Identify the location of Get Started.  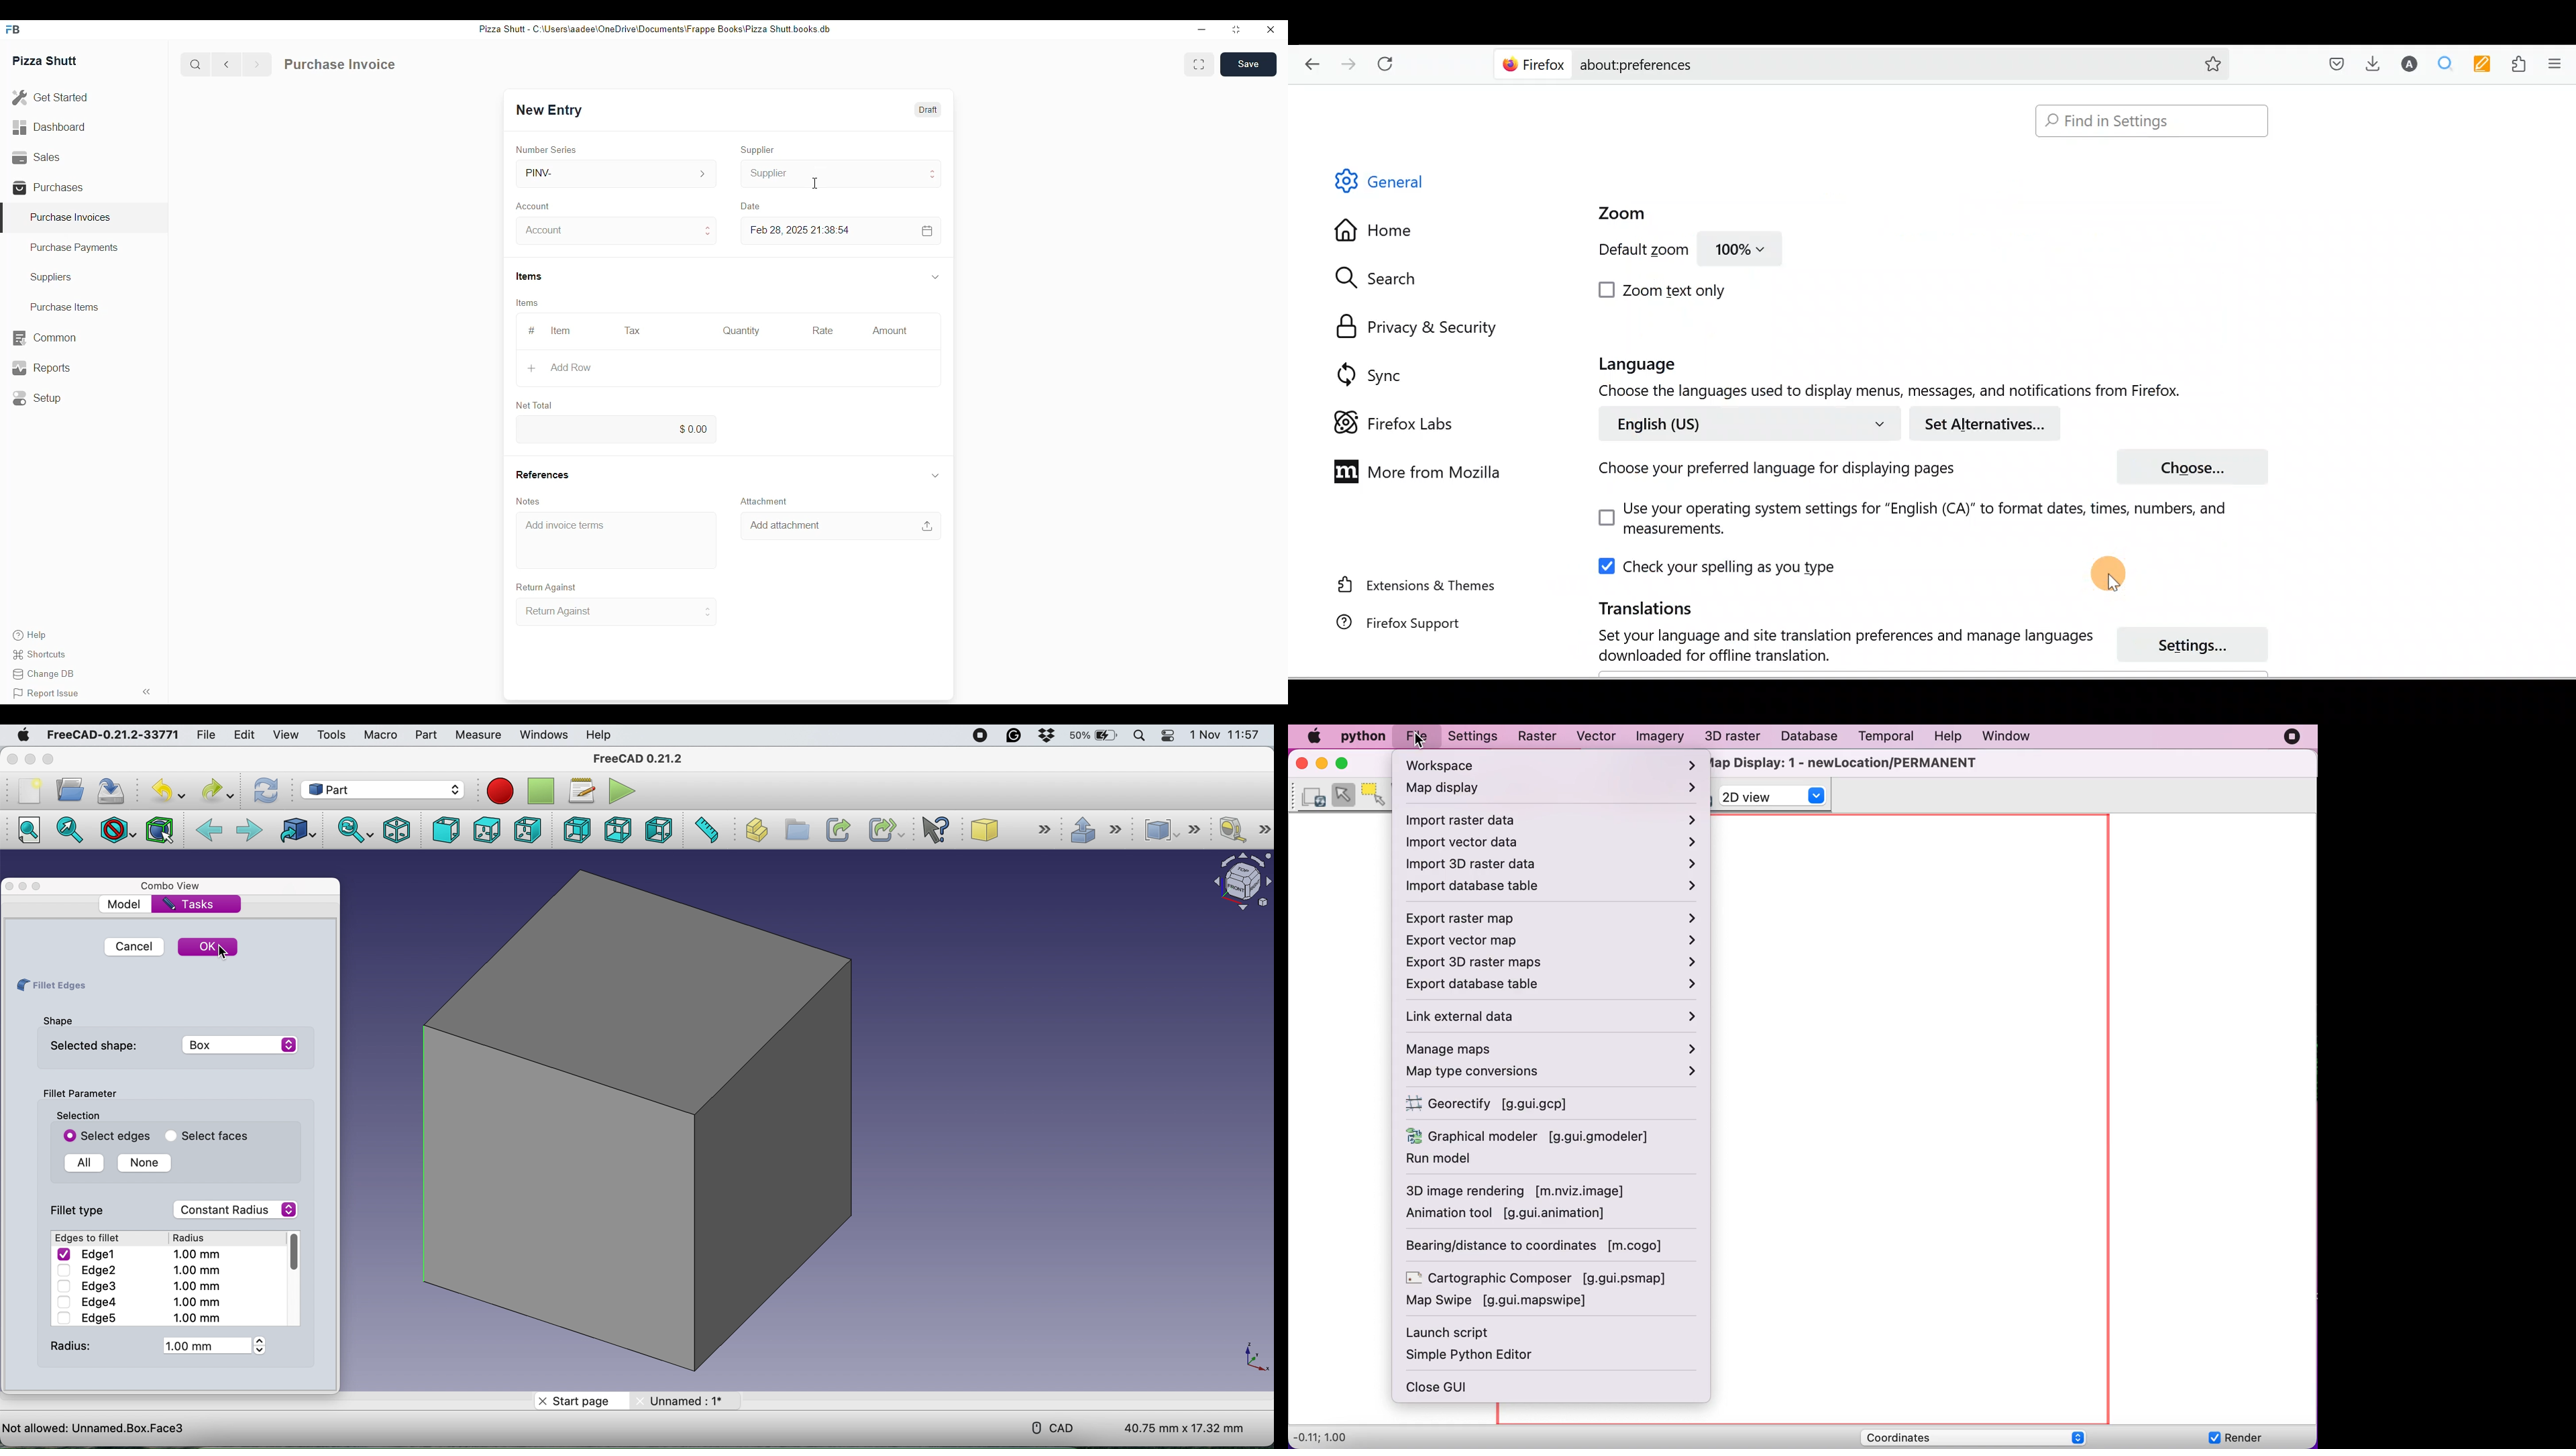
(50, 99).